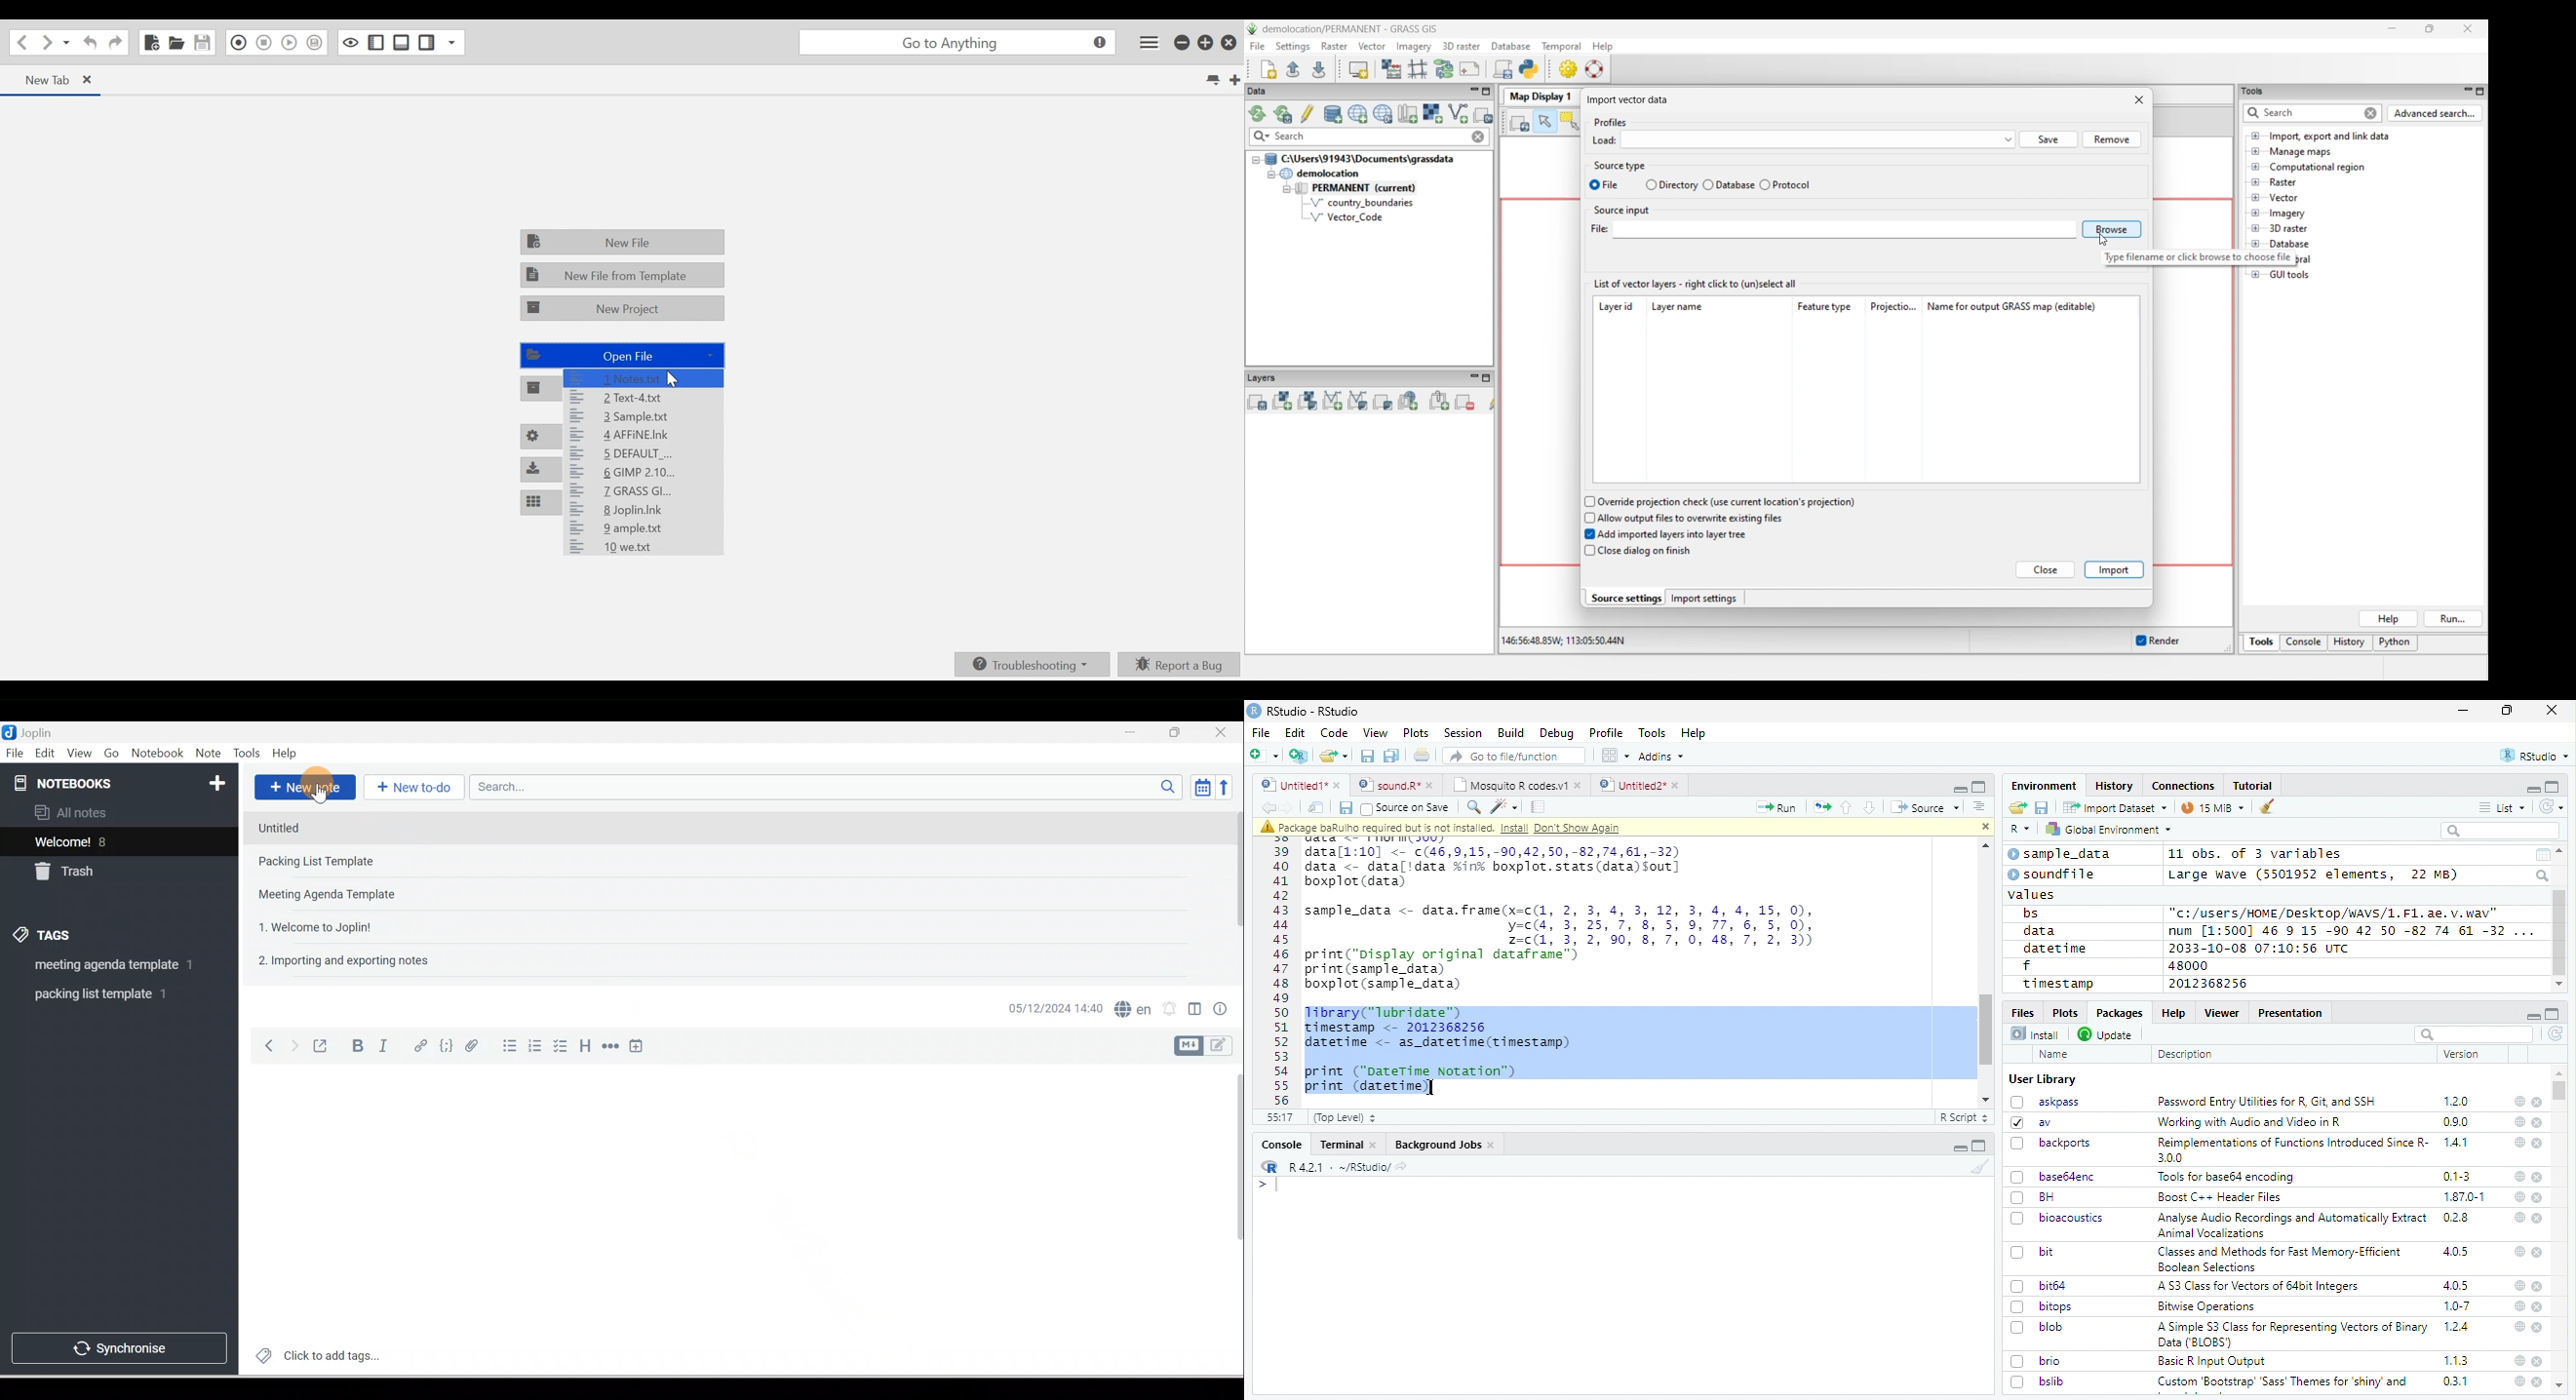 This screenshot has width=2576, height=1400. What do you see at coordinates (1471, 805) in the screenshot?
I see `find` at bounding box center [1471, 805].